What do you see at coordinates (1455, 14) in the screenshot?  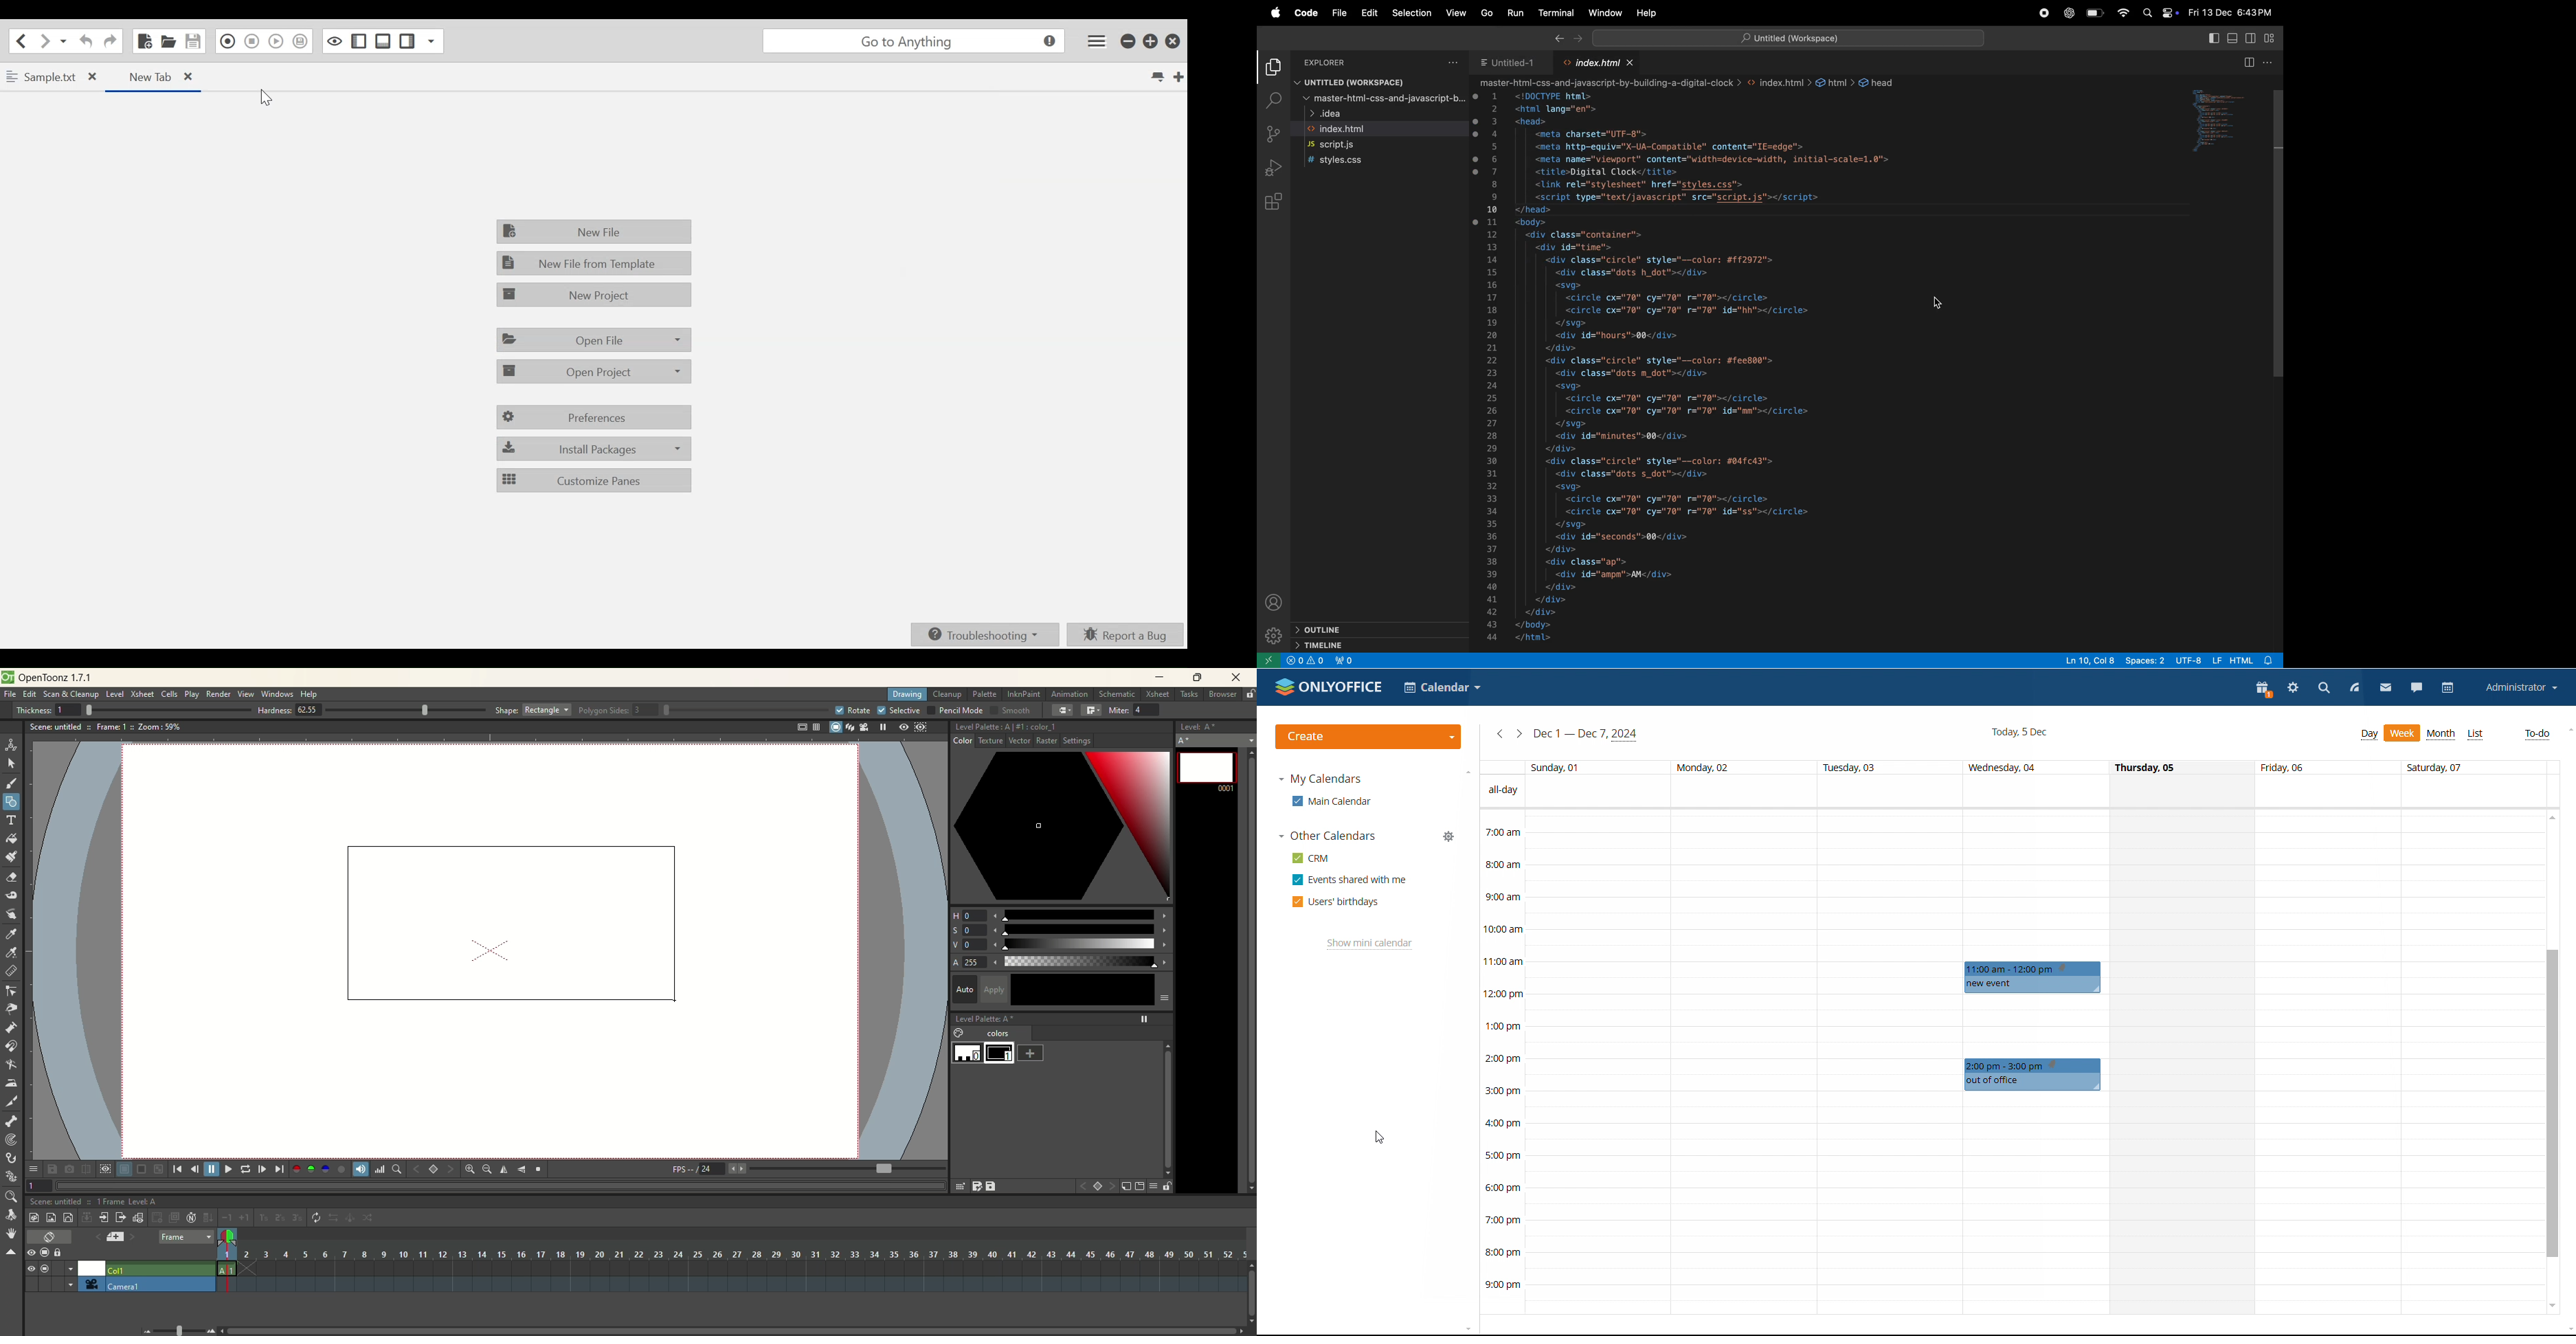 I see `view` at bounding box center [1455, 14].